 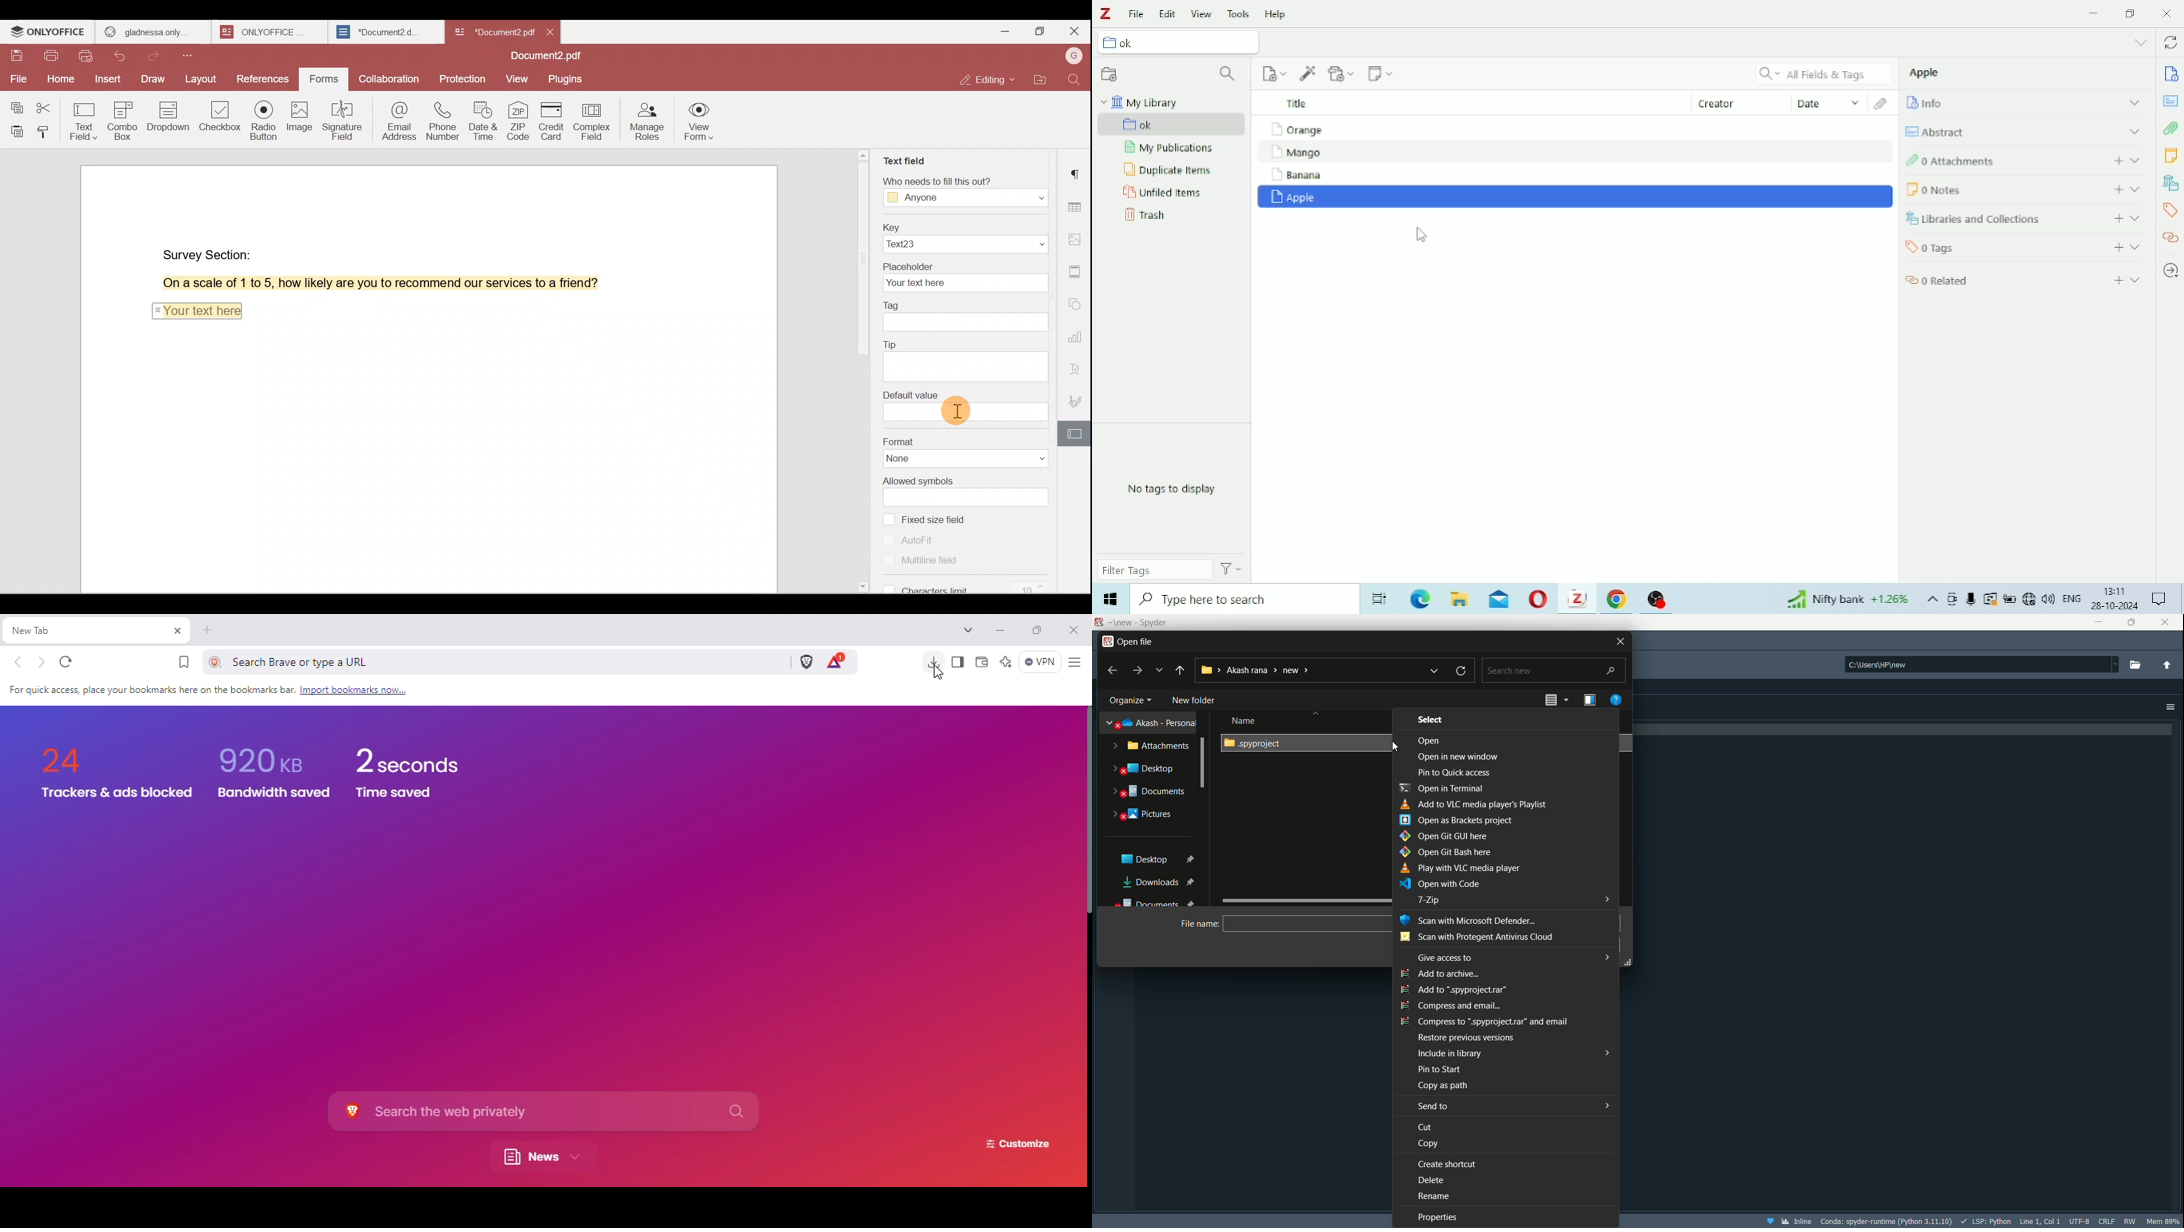 What do you see at coordinates (1256, 670) in the screenshot?
I see `current directory` at bounding box center [1256, 670].